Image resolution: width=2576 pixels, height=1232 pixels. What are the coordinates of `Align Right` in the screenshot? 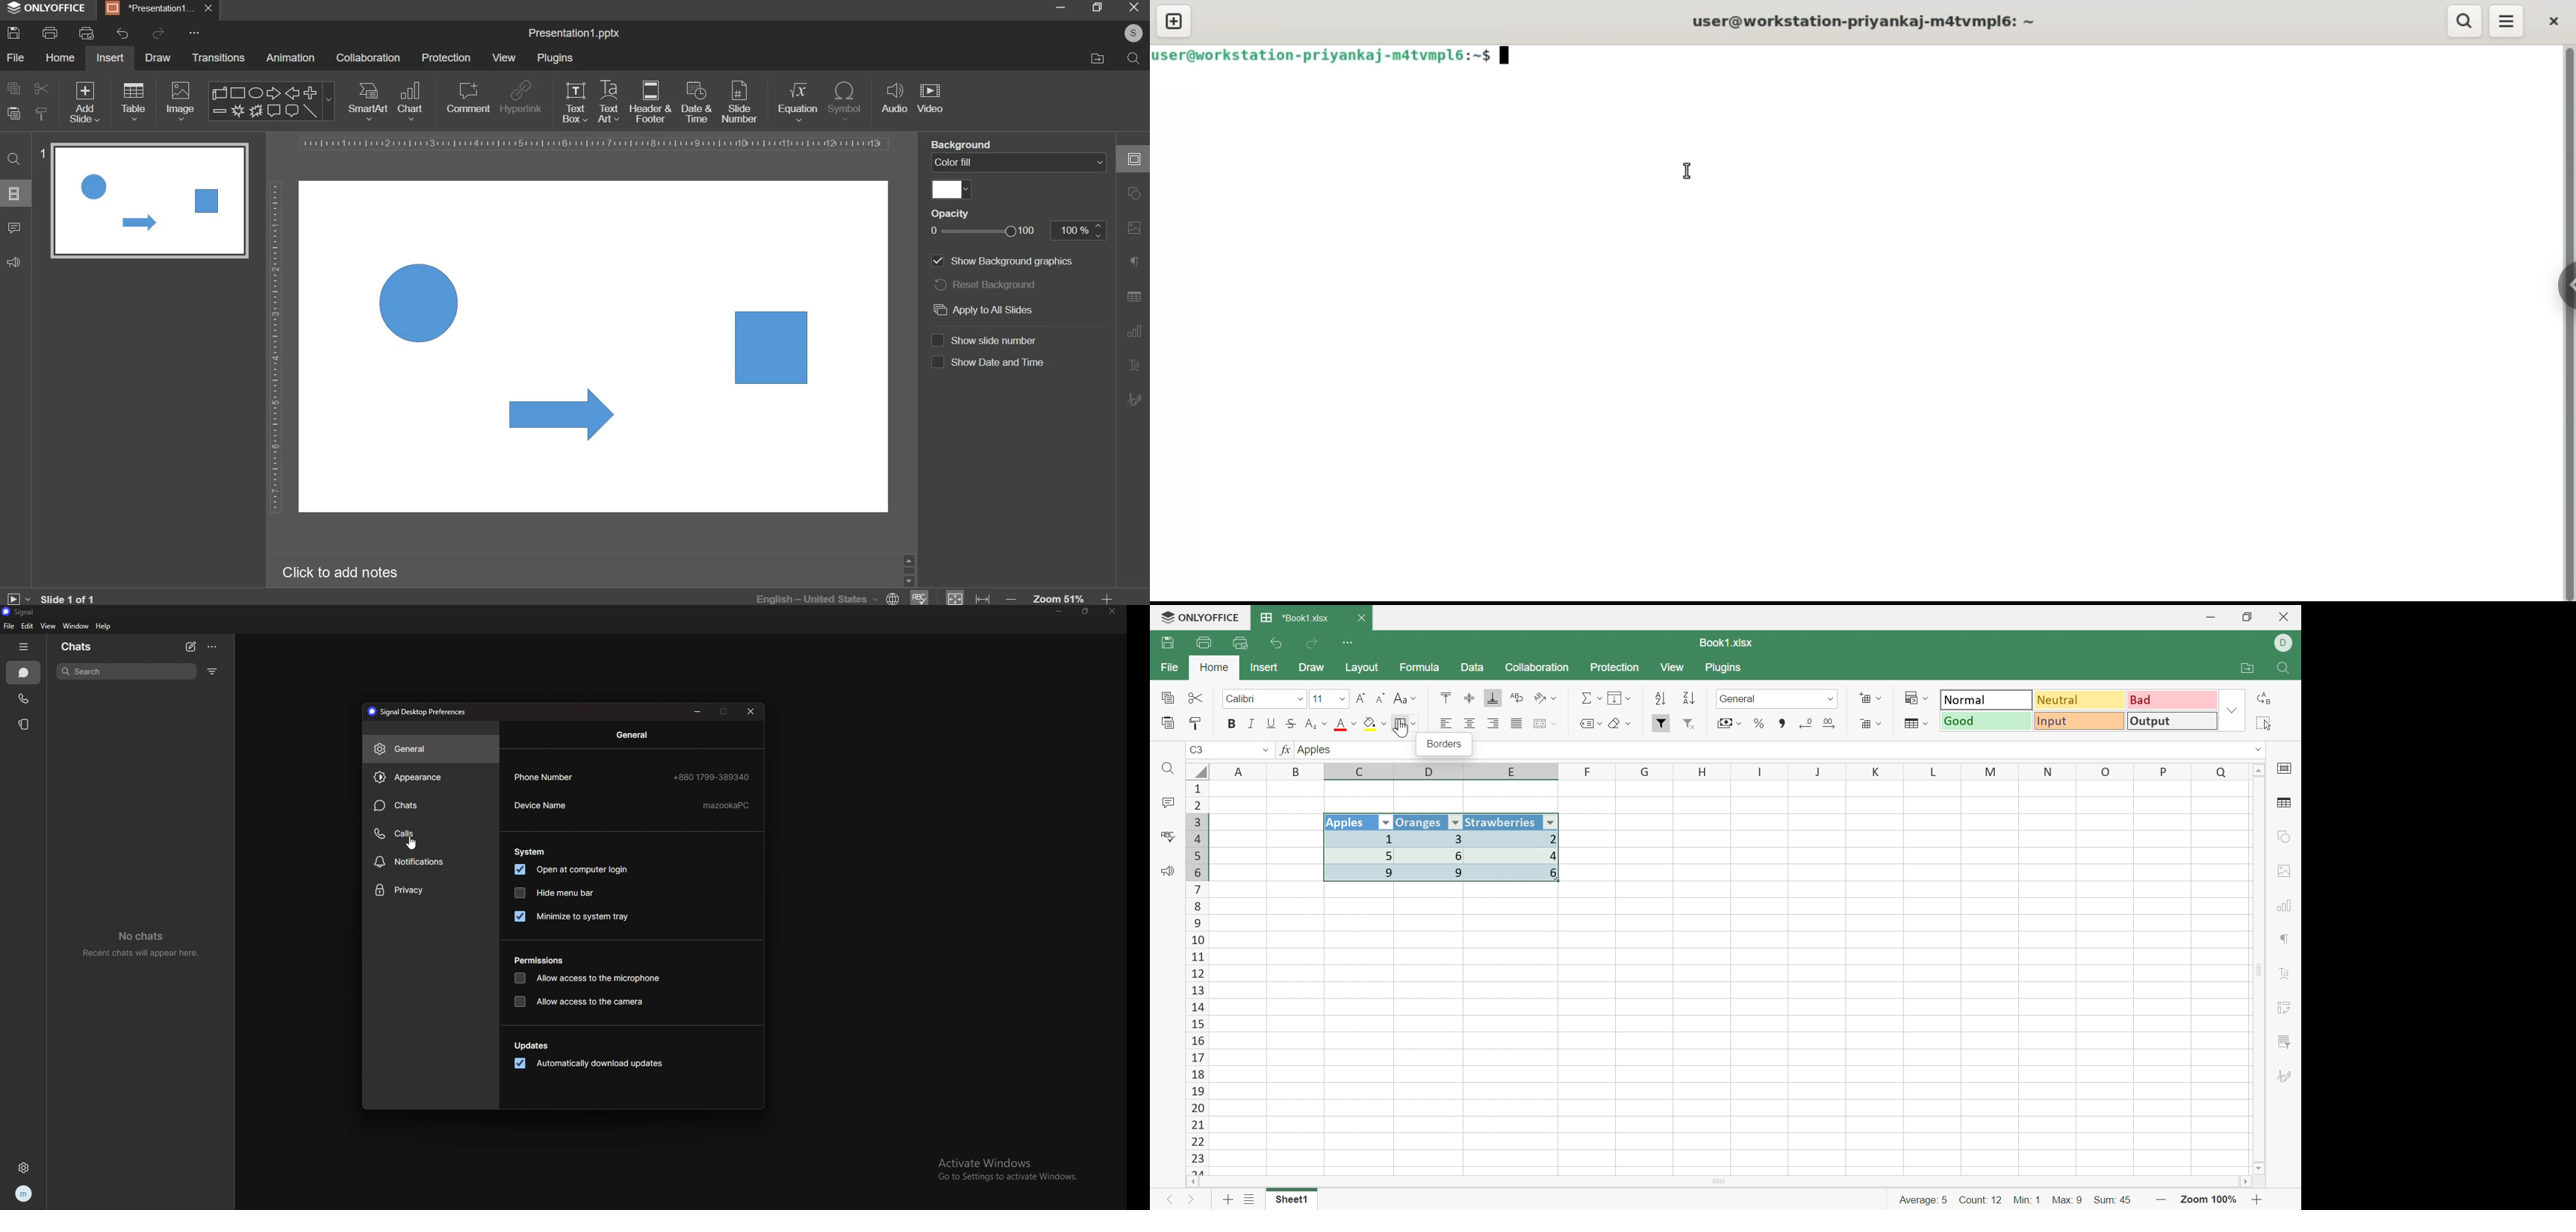 It's located at (1495, 723).